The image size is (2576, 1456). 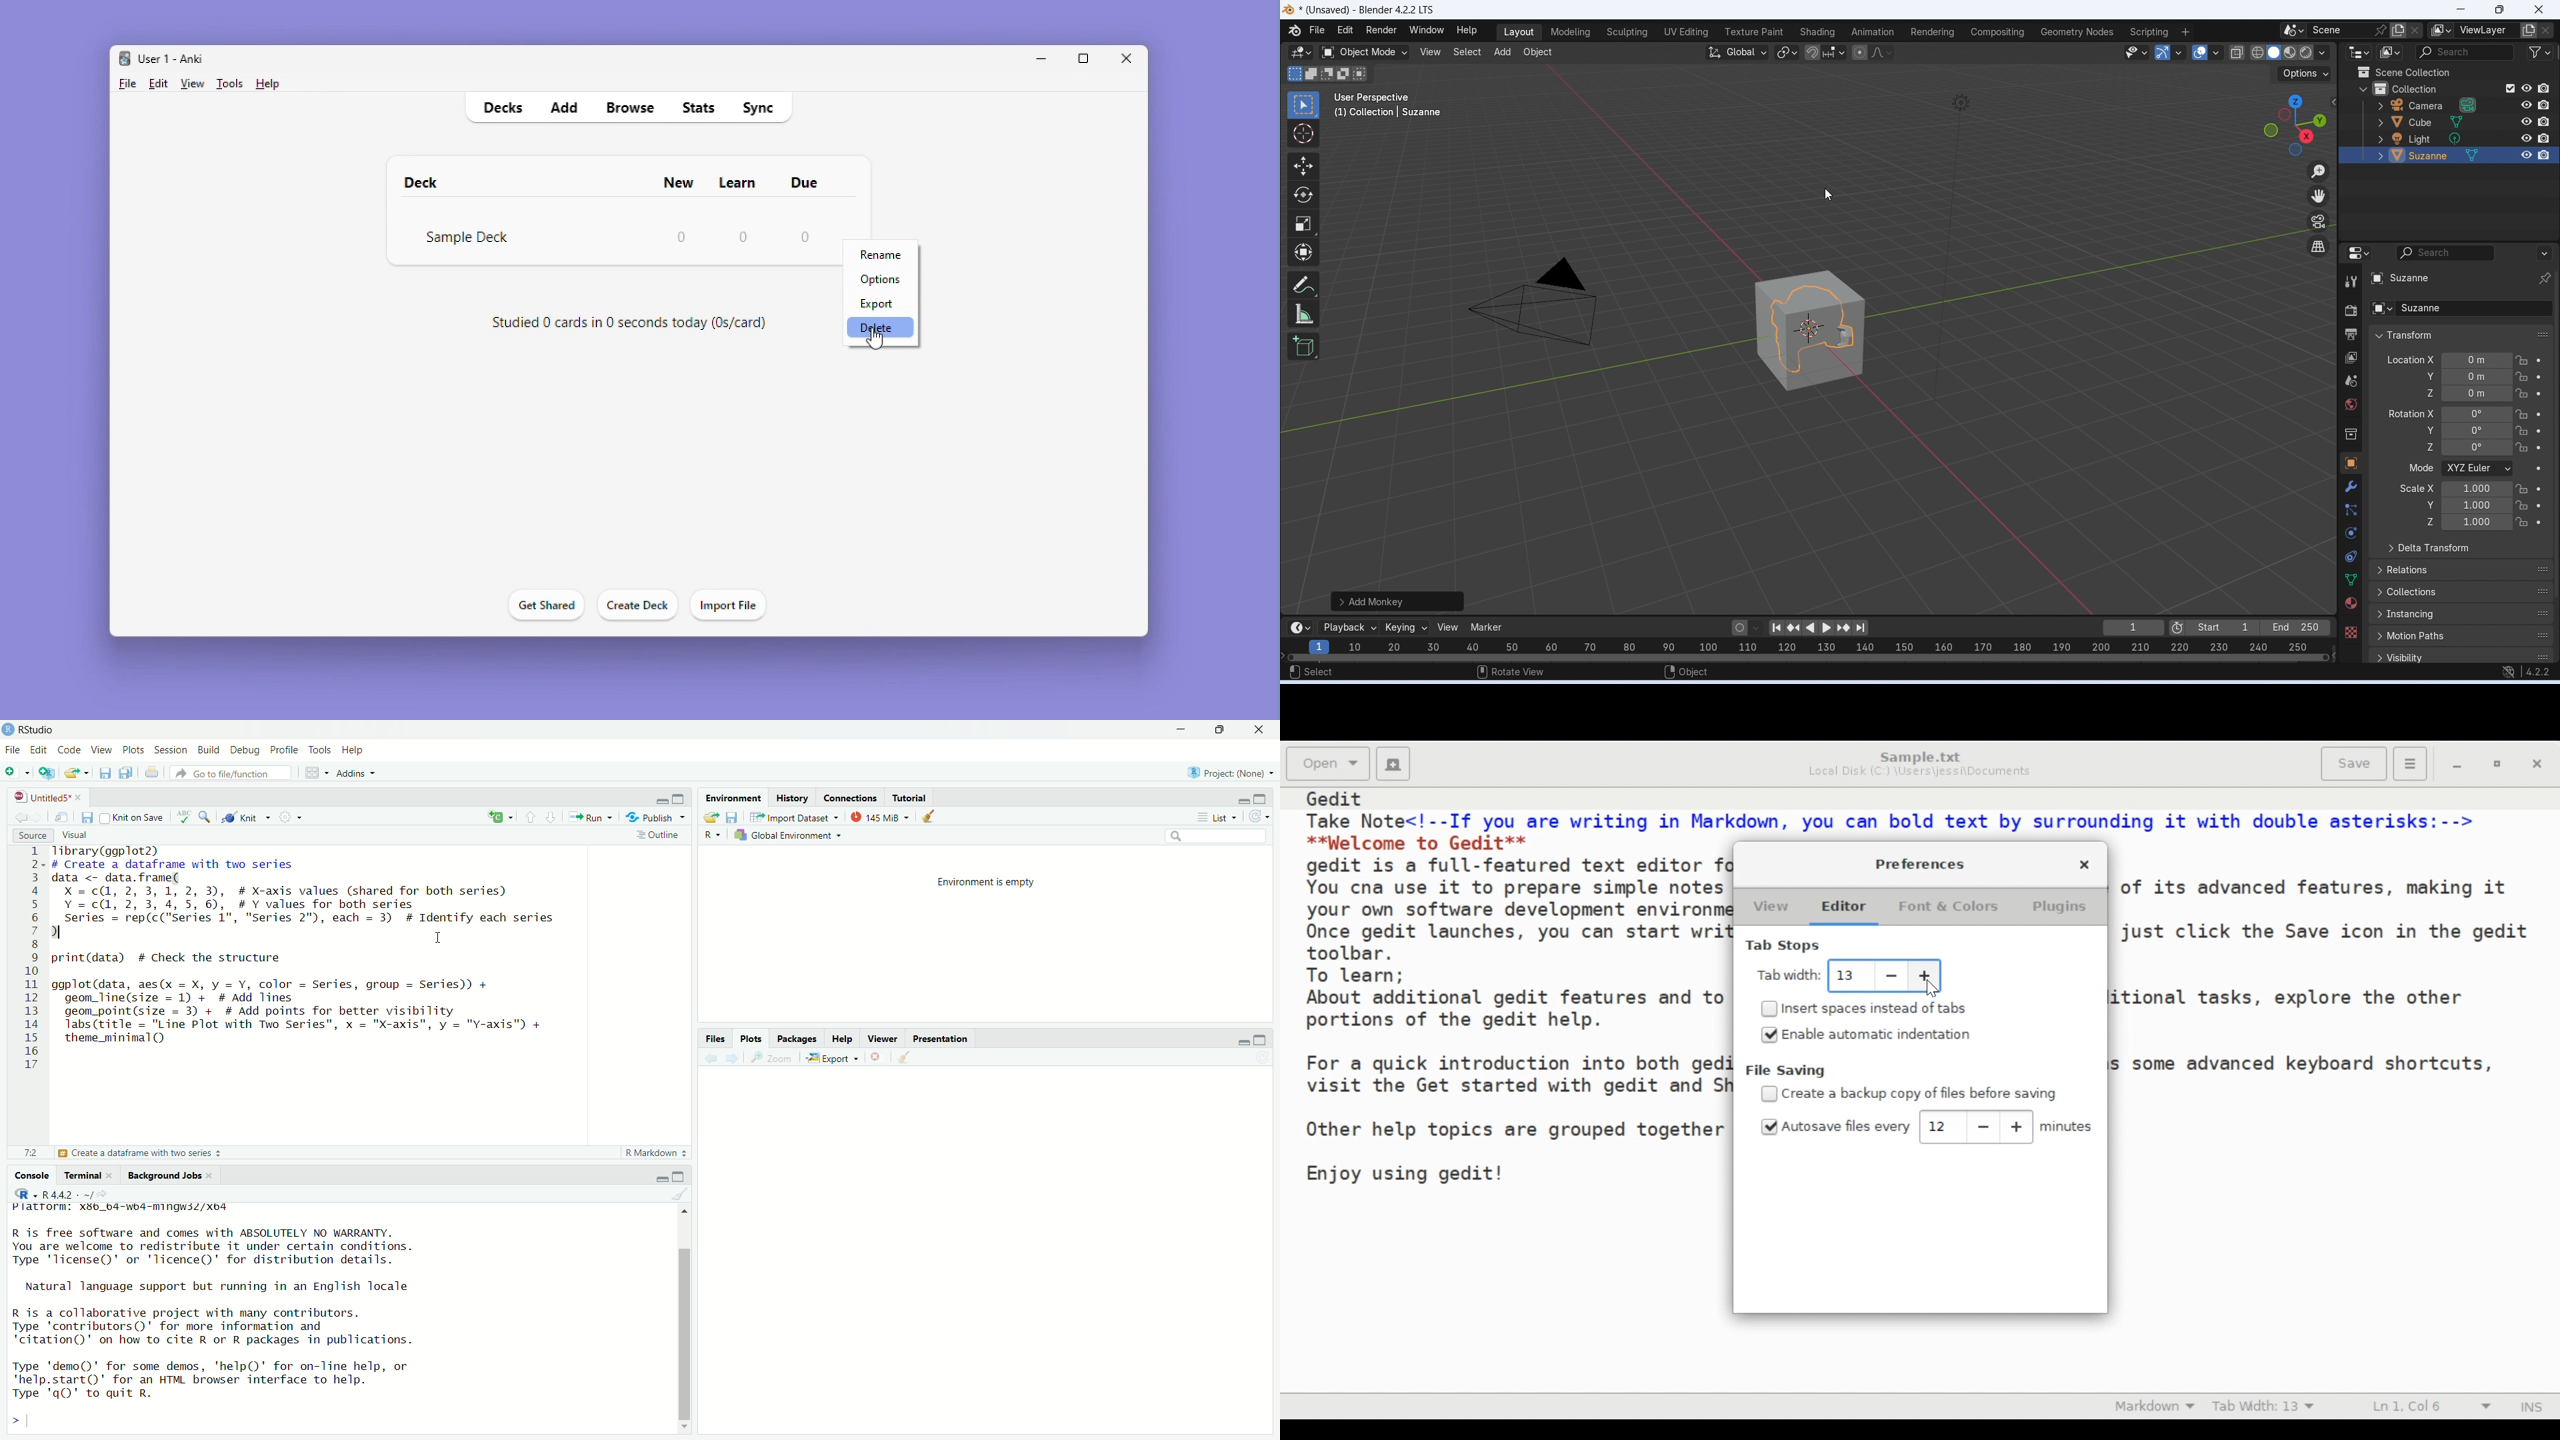 I want to click on constraints, so click(x=2351, y=557).